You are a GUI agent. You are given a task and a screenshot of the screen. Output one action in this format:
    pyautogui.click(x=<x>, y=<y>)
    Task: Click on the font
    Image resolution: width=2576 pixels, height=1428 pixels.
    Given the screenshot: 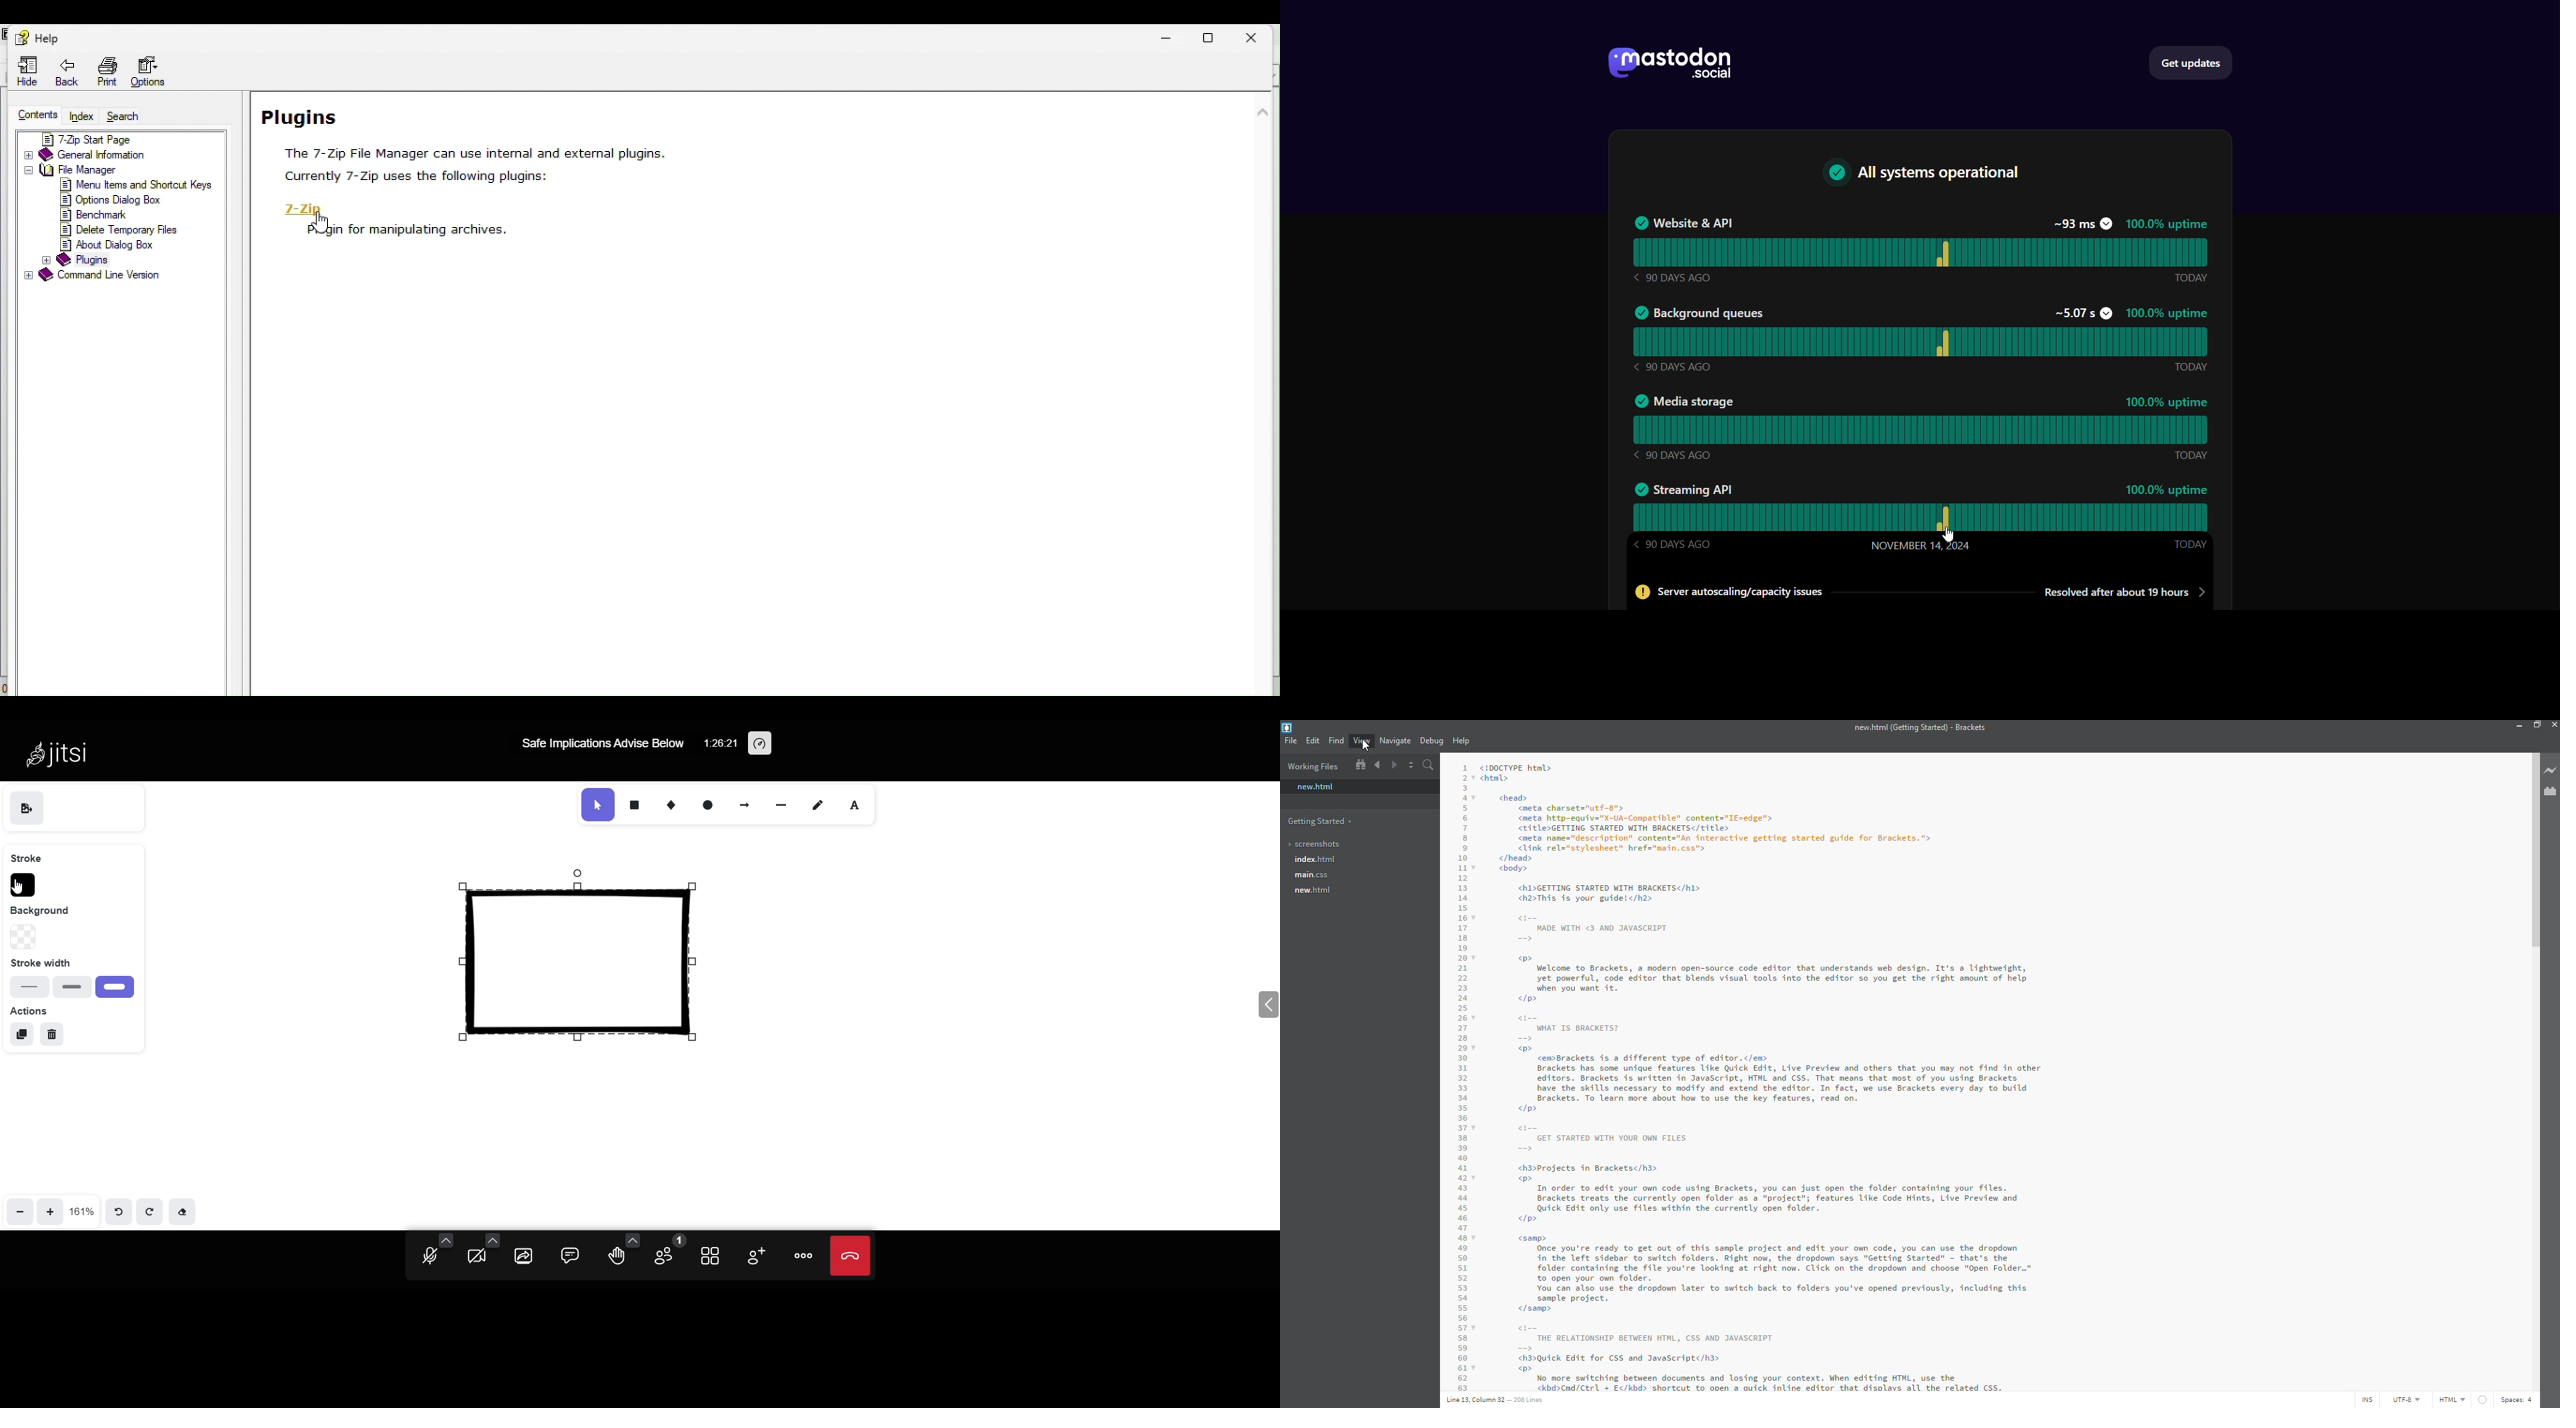 What is the action you would take?
    pyautogui.click(x=861, y=805)
    